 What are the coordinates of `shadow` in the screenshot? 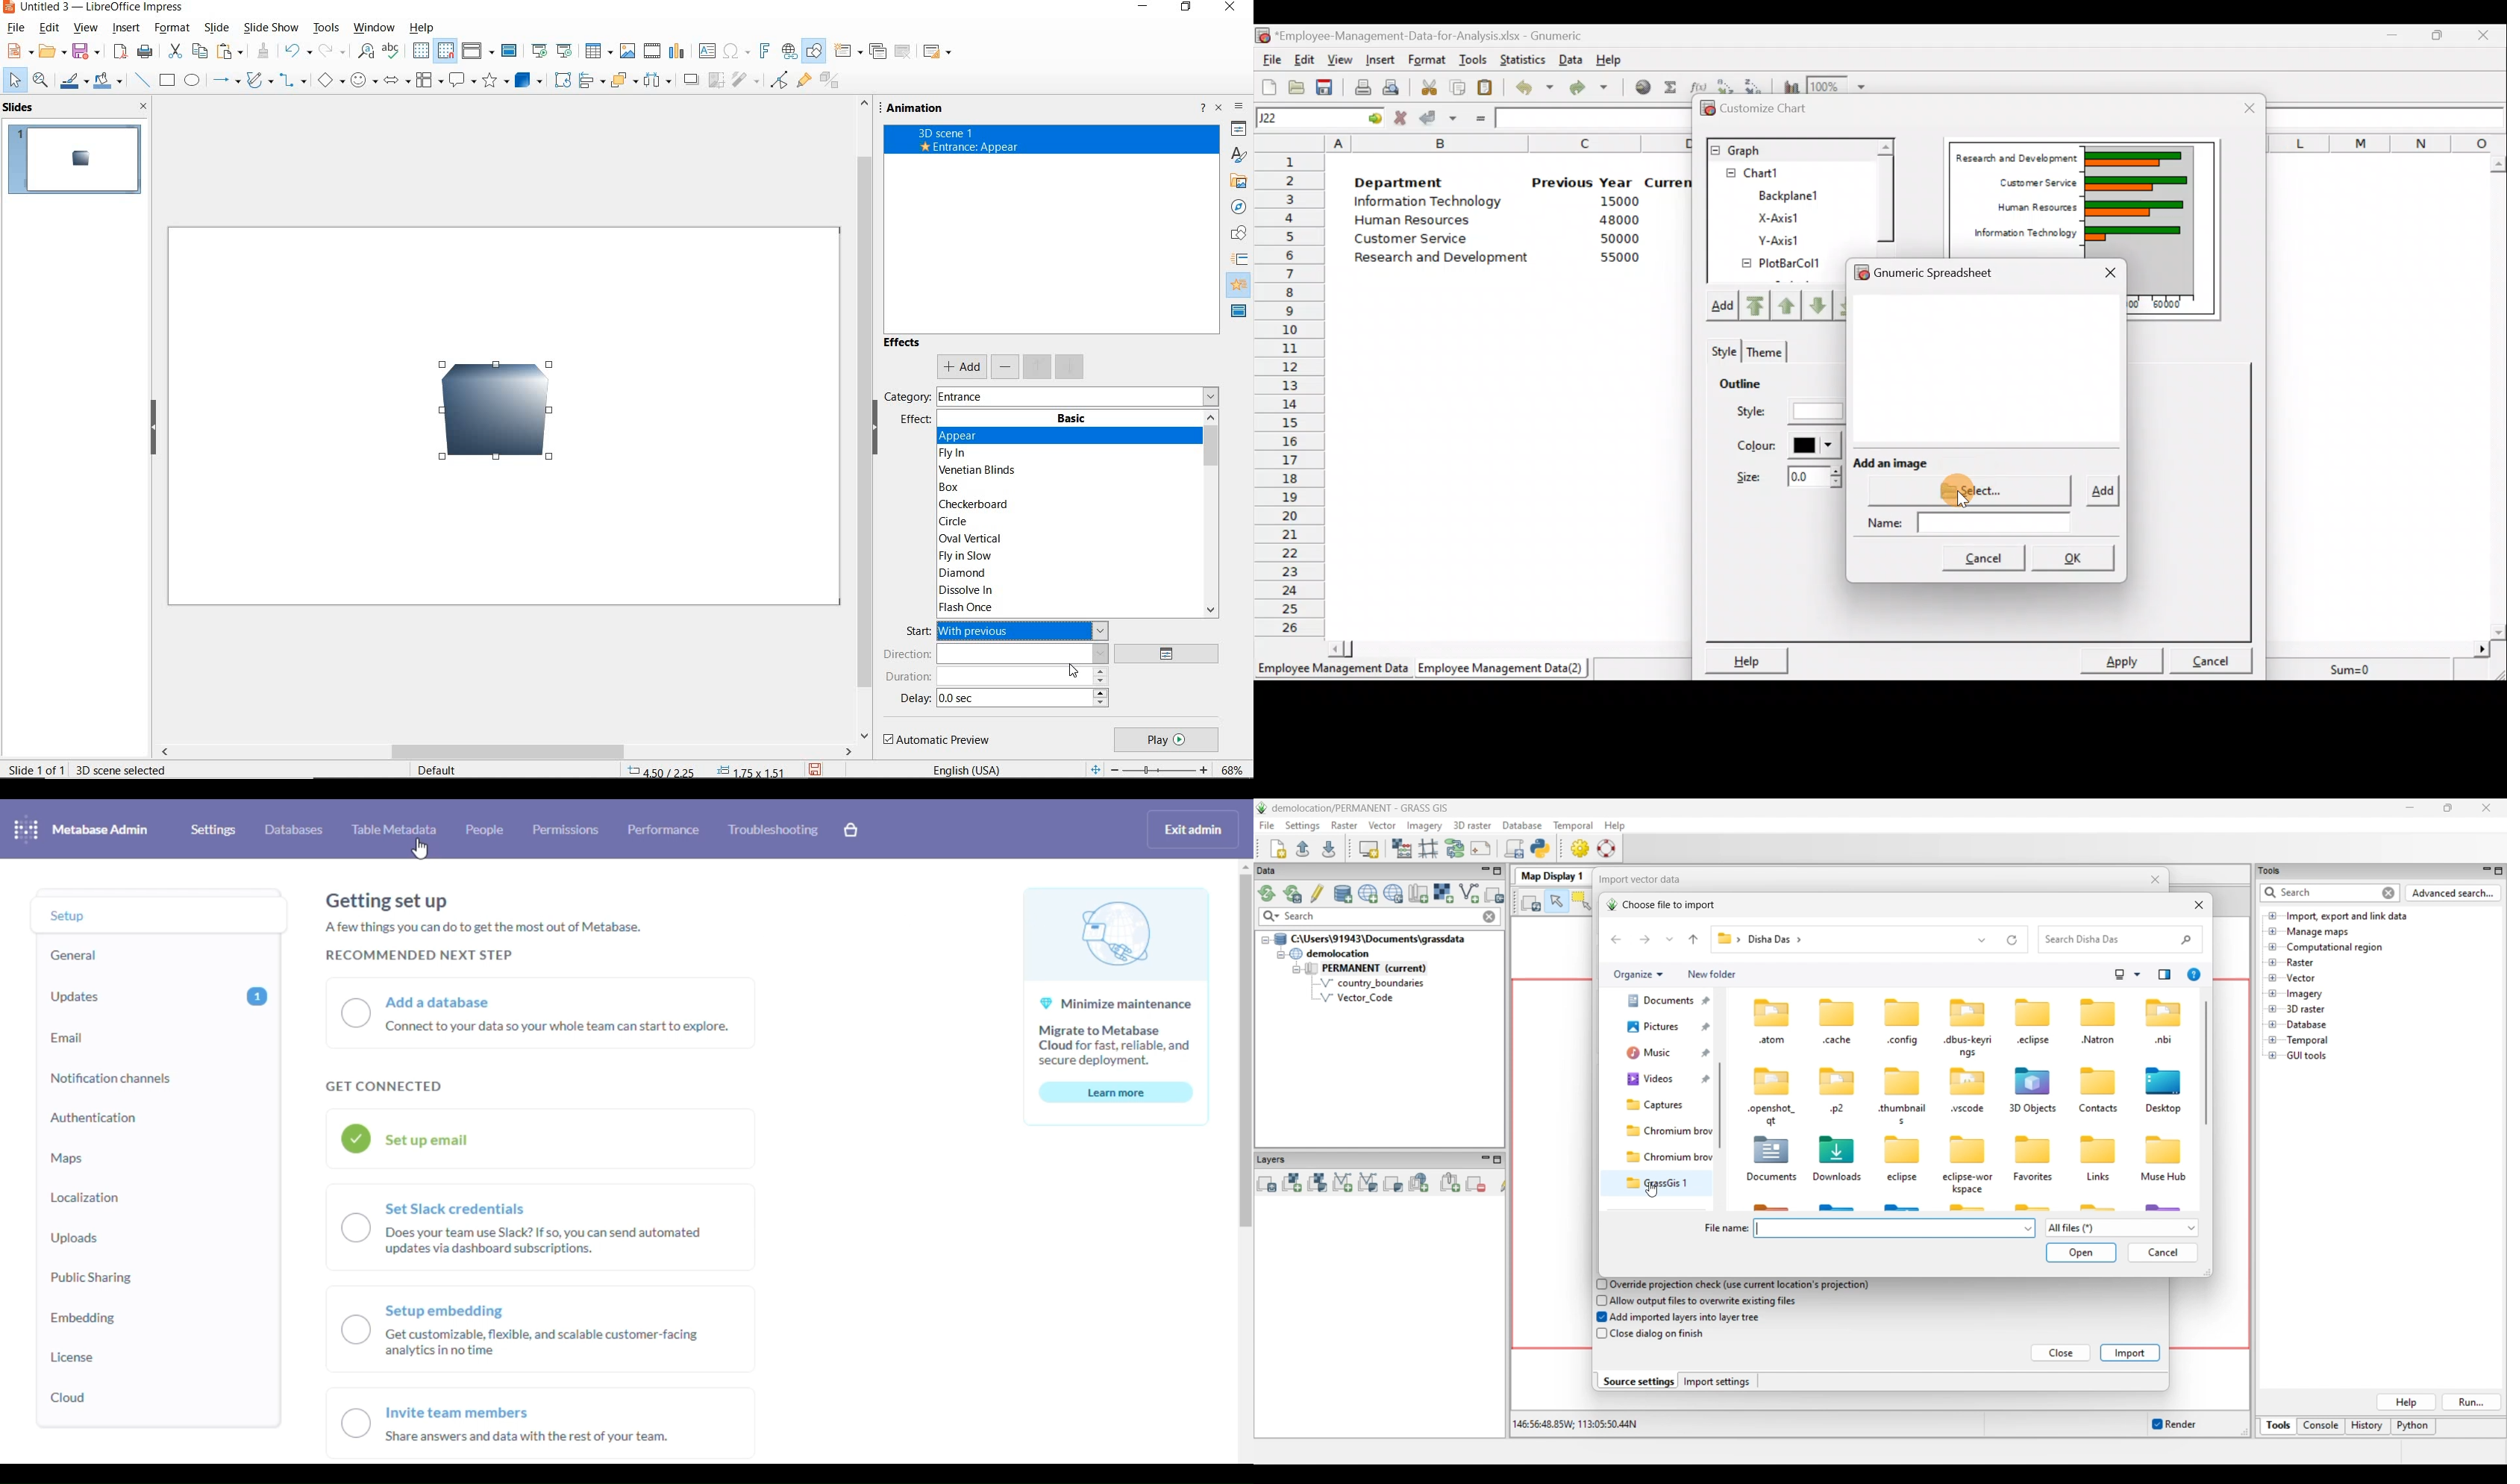 It's located at (693, 80).